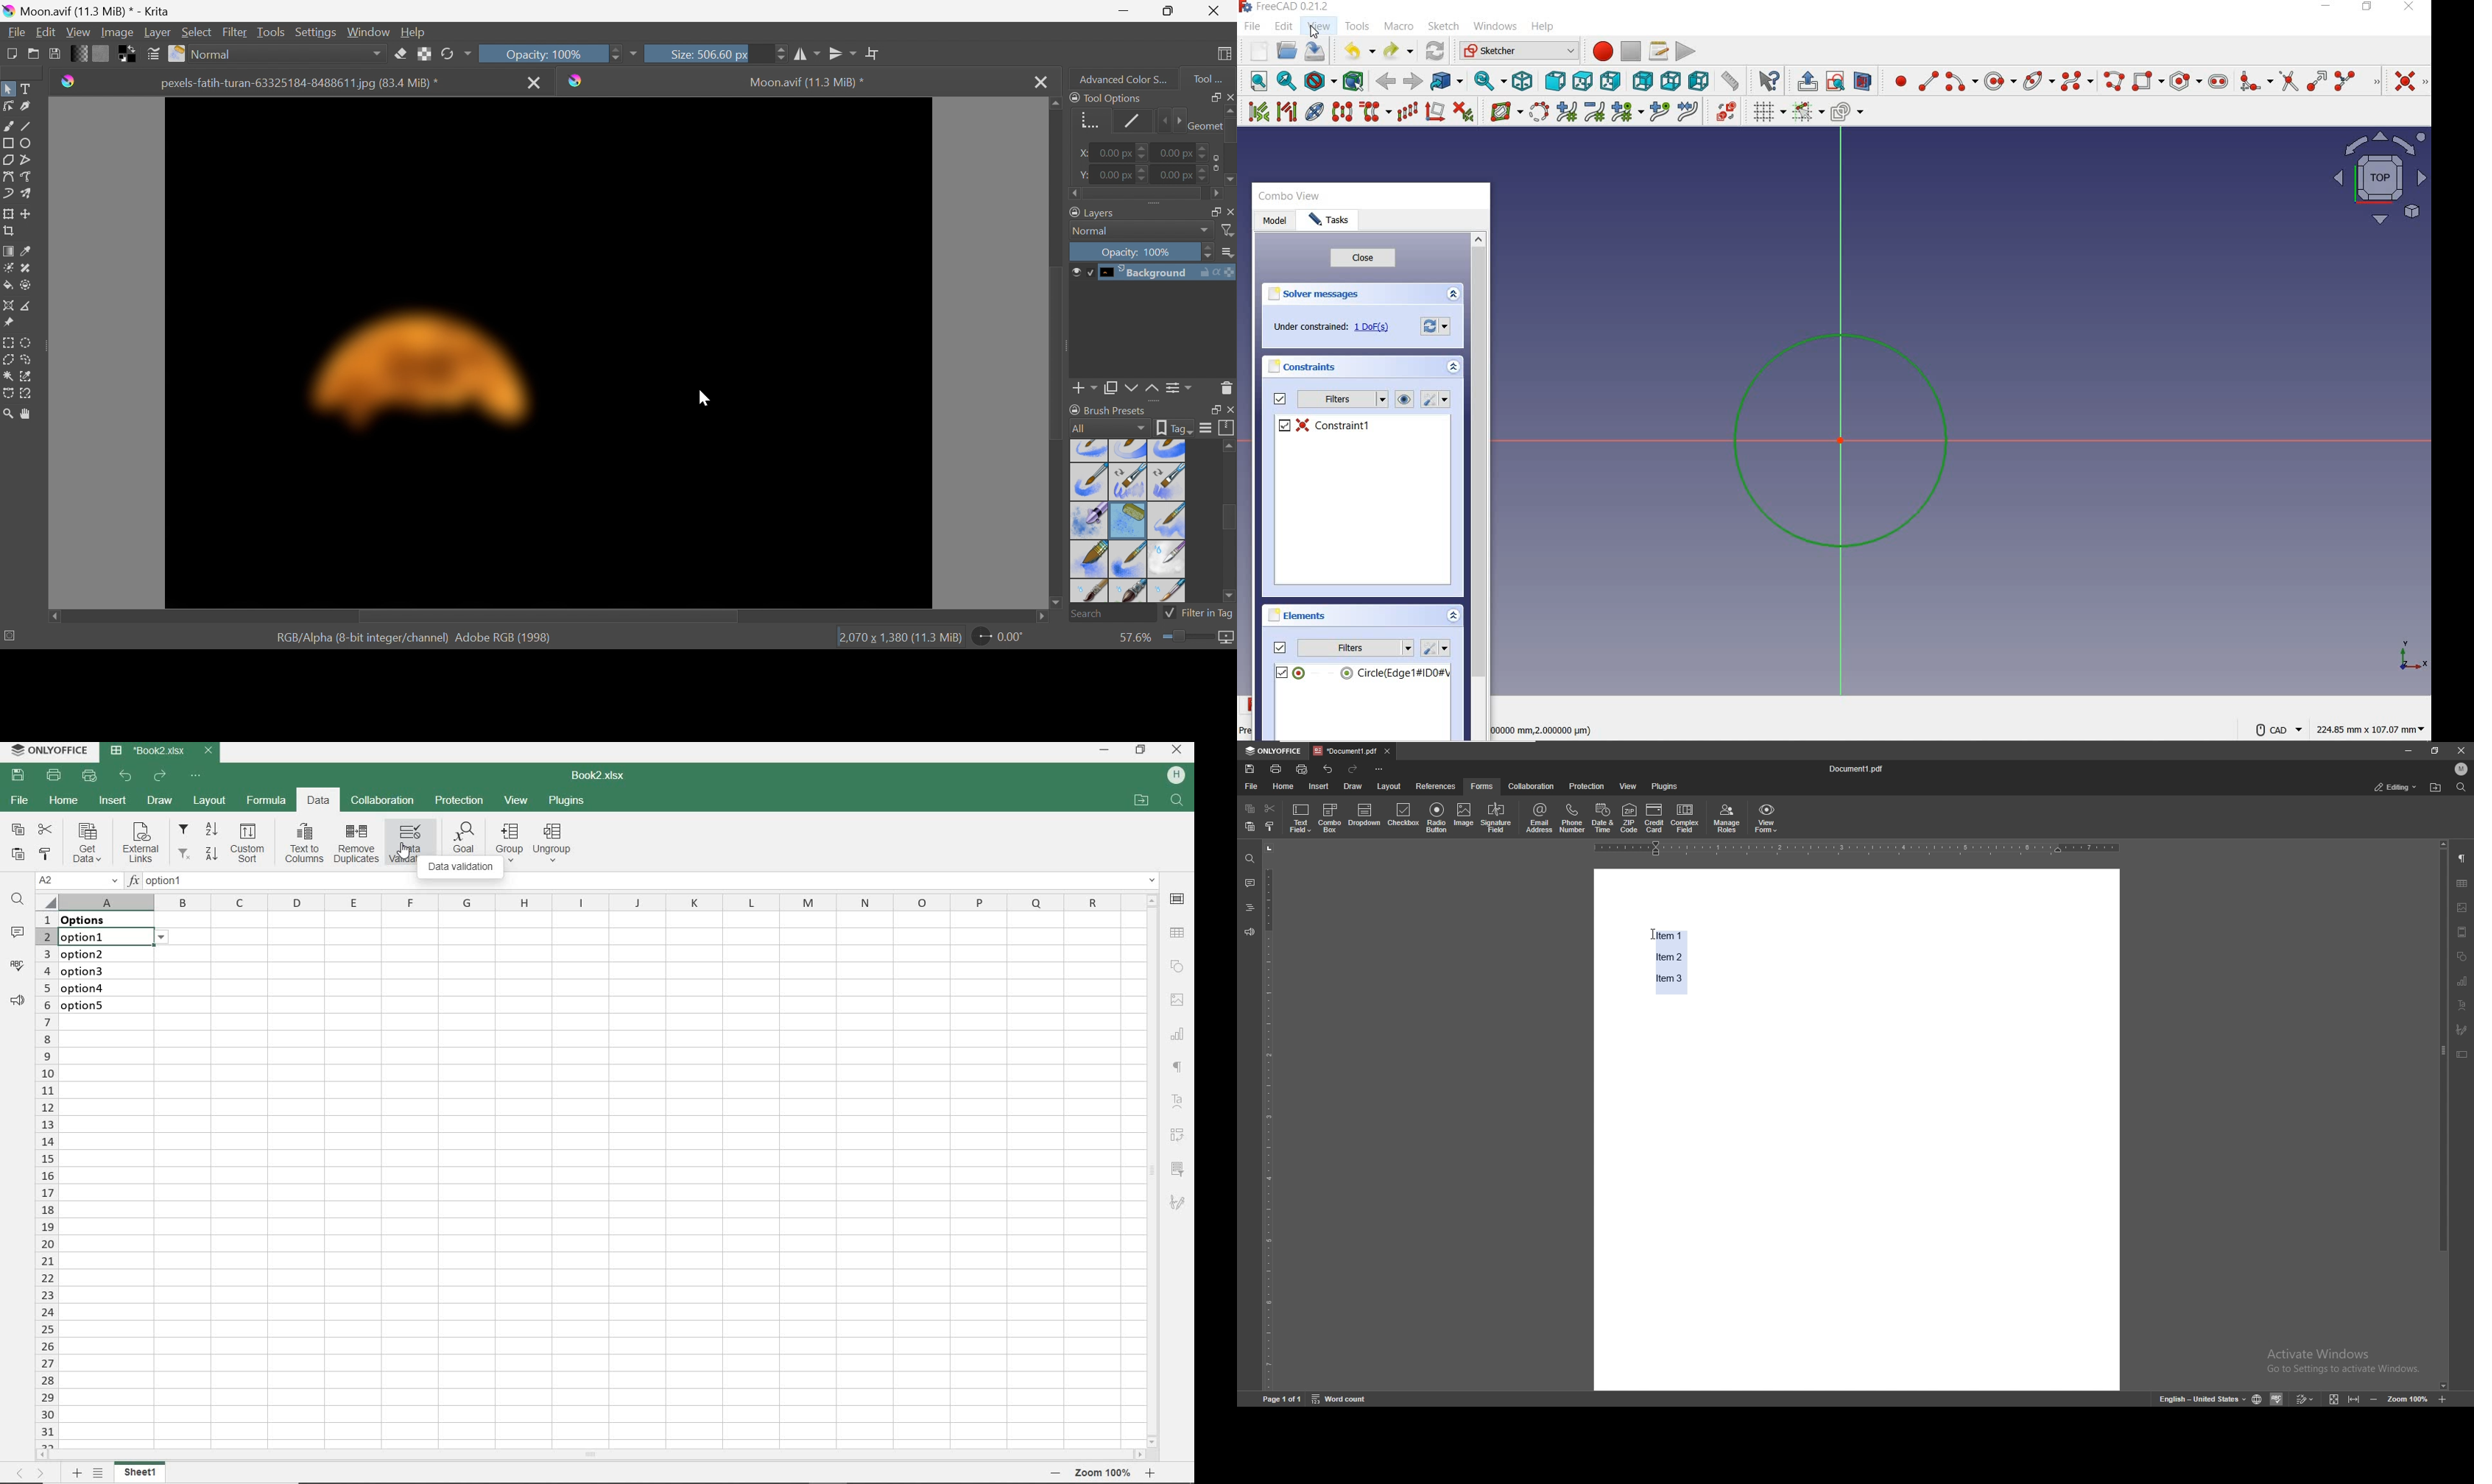 Image resolution: width=2492 pixels, height=1484 pixels. Describe the element at coordinates (2462, 883) in the screenshot. I see `chart` at that location.